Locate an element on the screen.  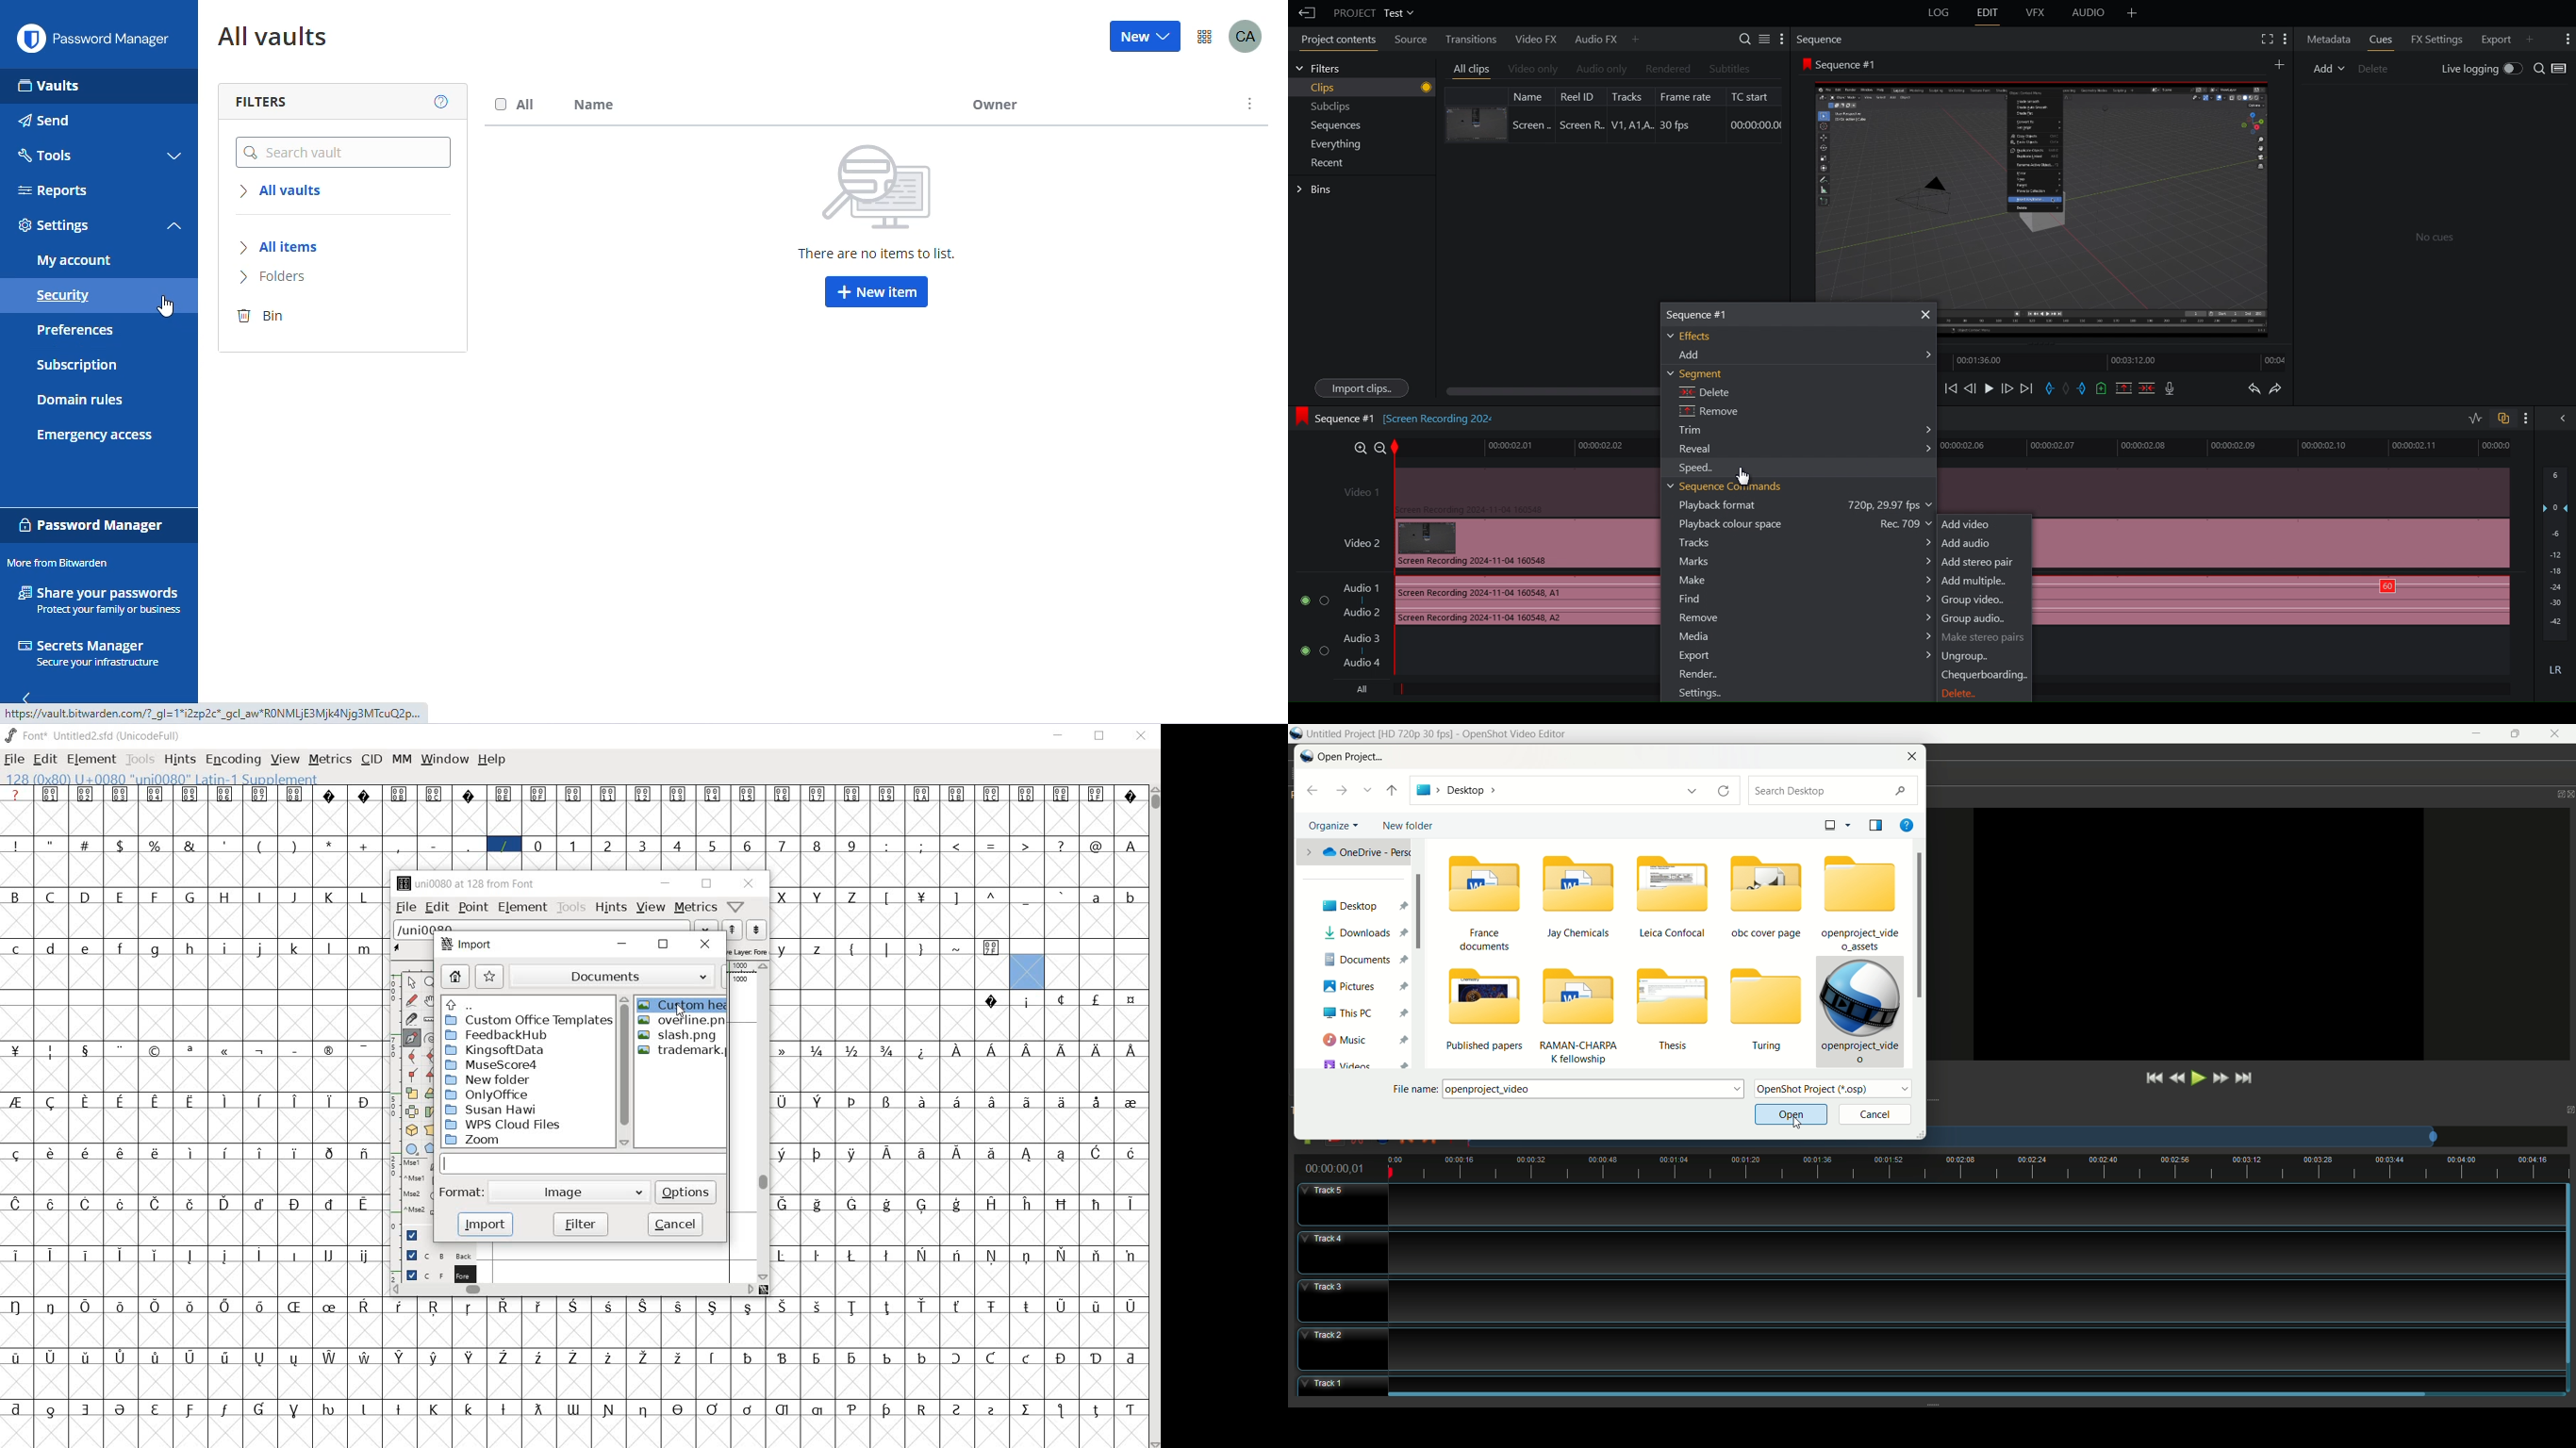
marks is located at coordinates (1806, 563).